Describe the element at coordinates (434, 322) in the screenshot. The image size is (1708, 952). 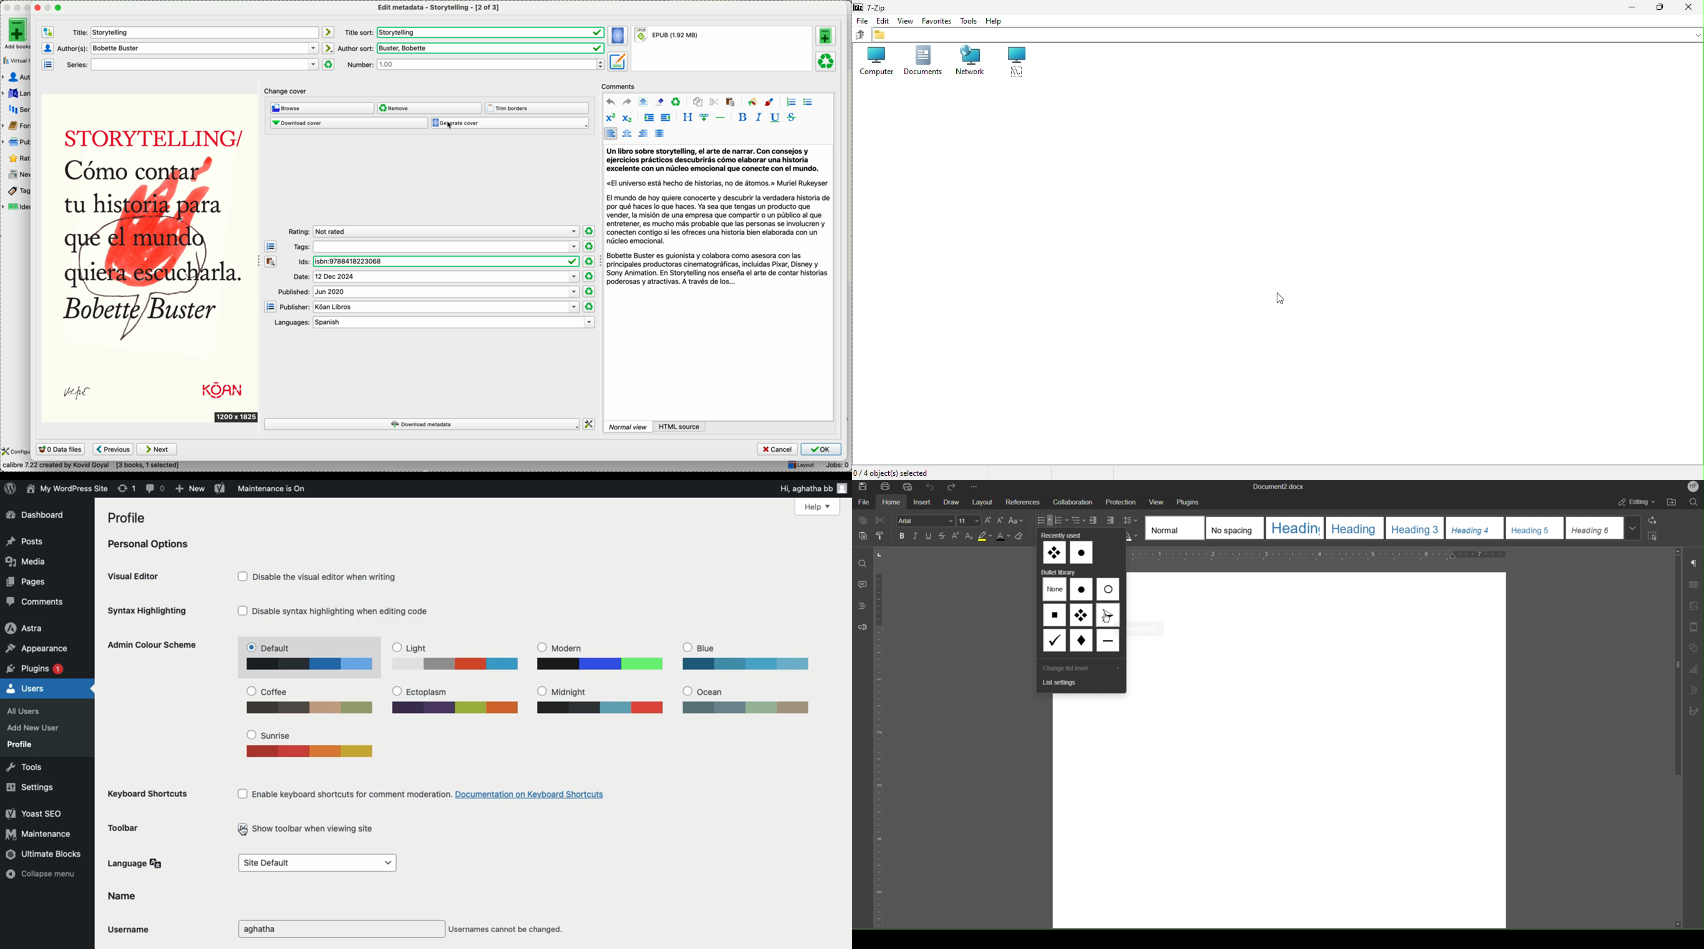
I see `languages` at that location.